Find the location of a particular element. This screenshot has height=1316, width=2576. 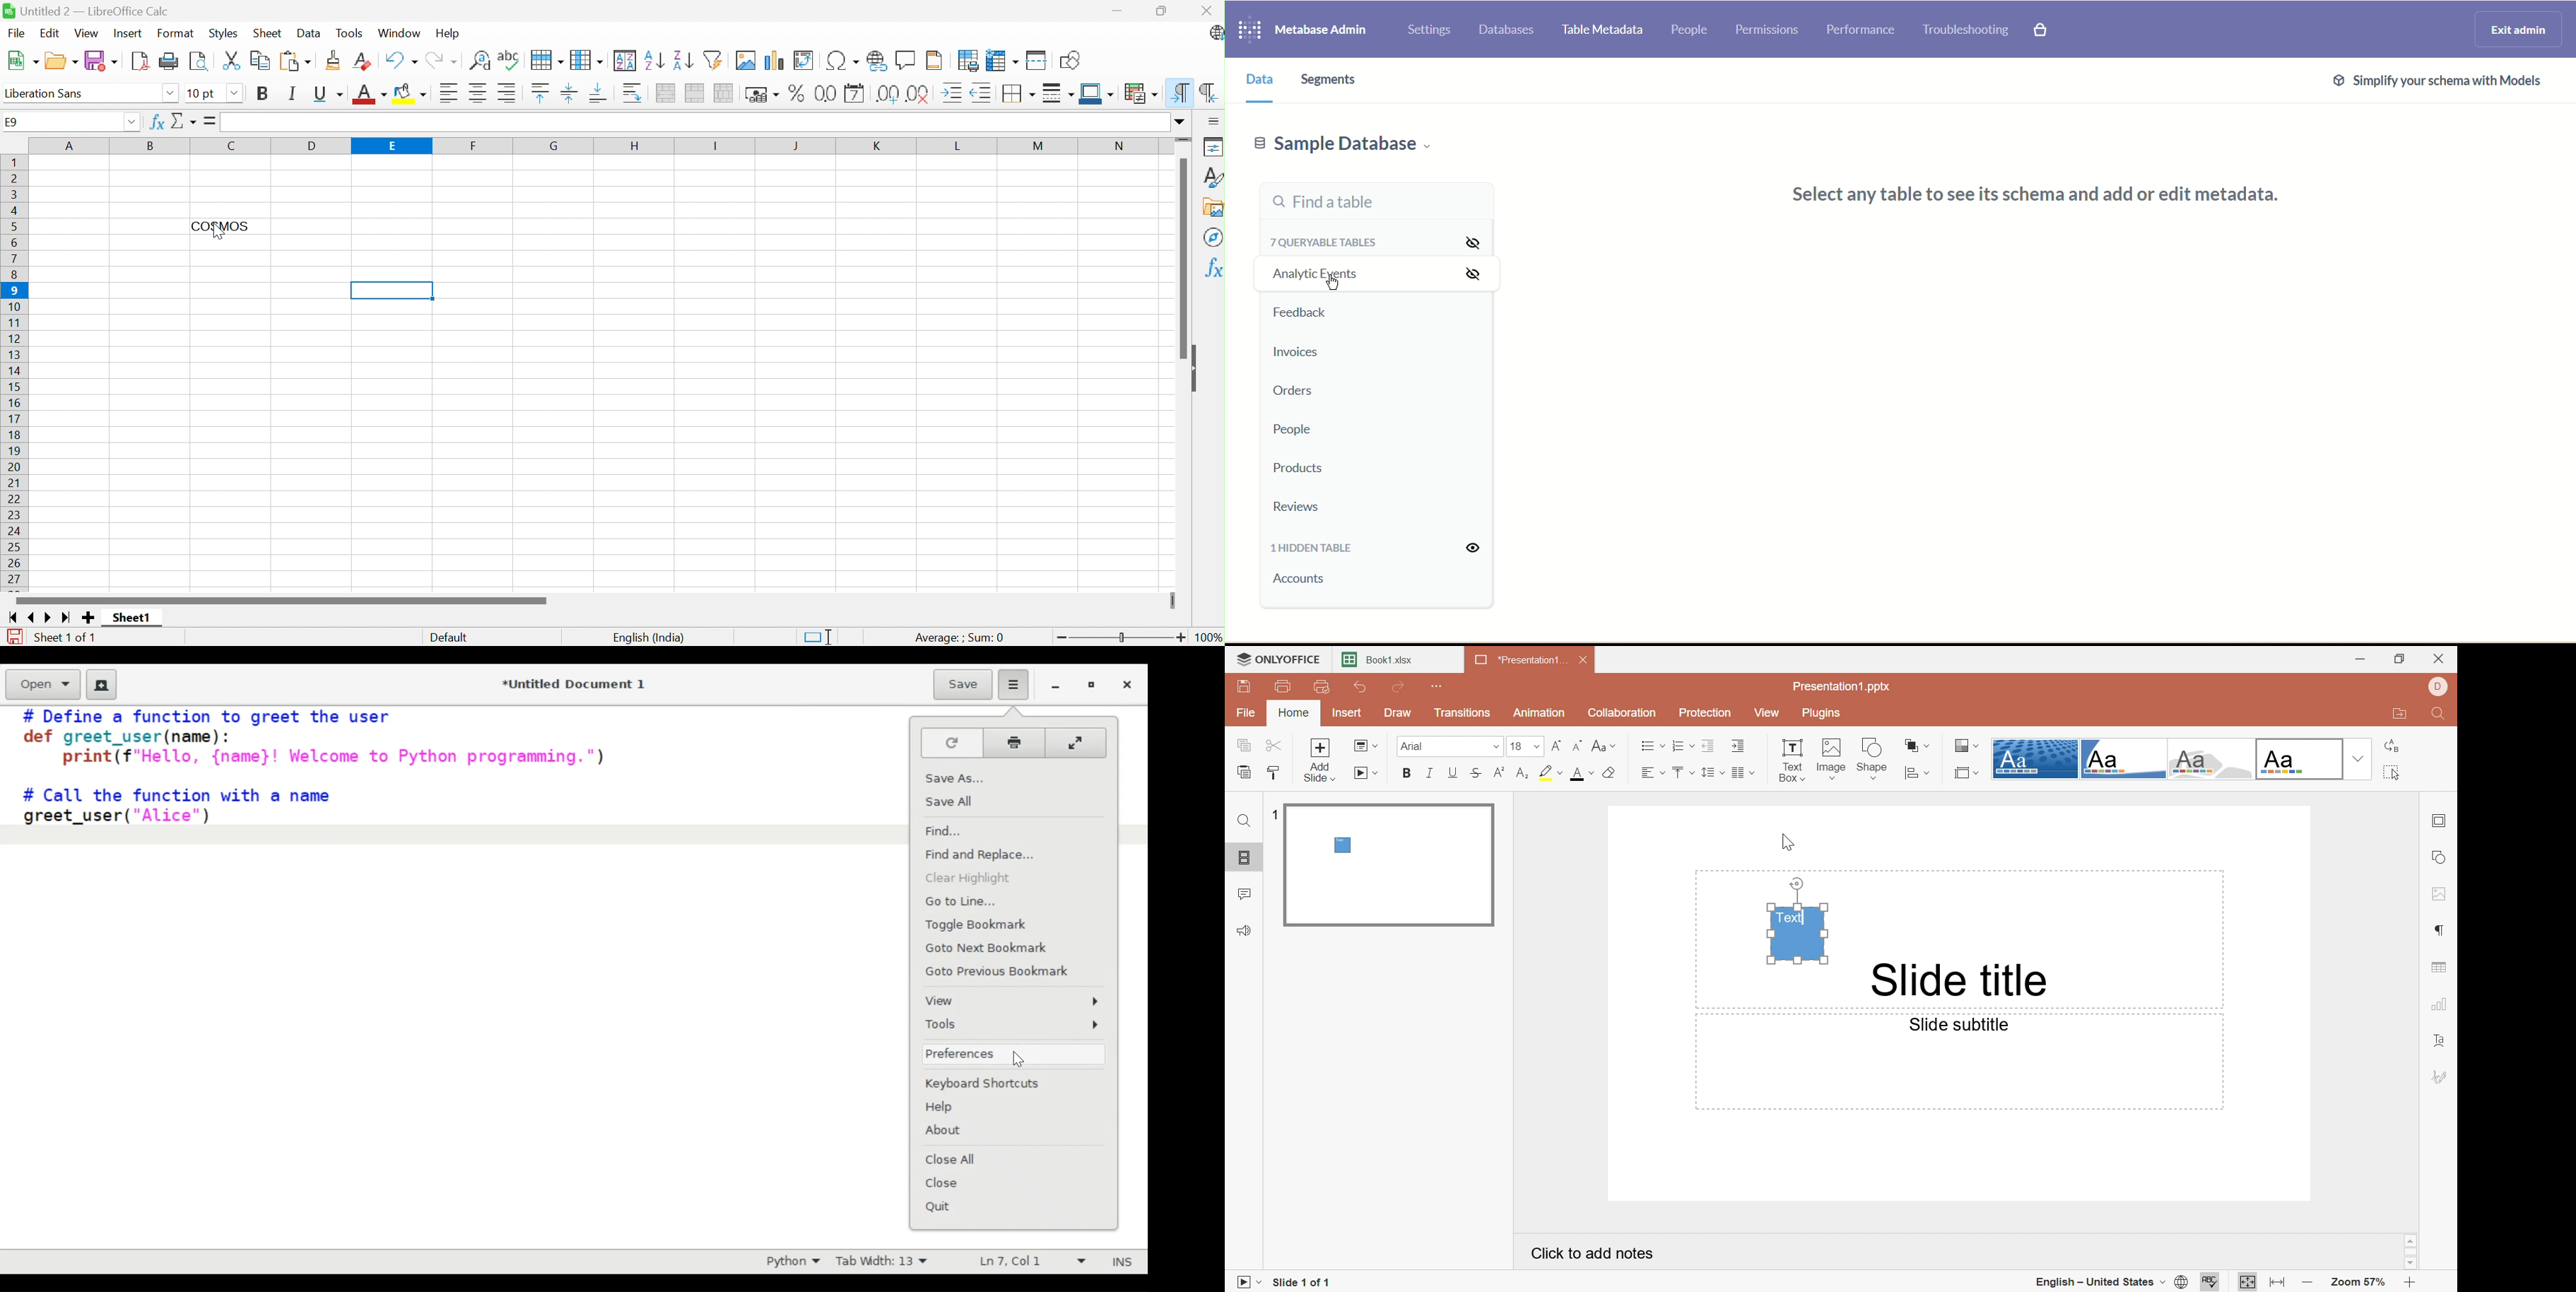

Paste is located at coordinates (295, 62).